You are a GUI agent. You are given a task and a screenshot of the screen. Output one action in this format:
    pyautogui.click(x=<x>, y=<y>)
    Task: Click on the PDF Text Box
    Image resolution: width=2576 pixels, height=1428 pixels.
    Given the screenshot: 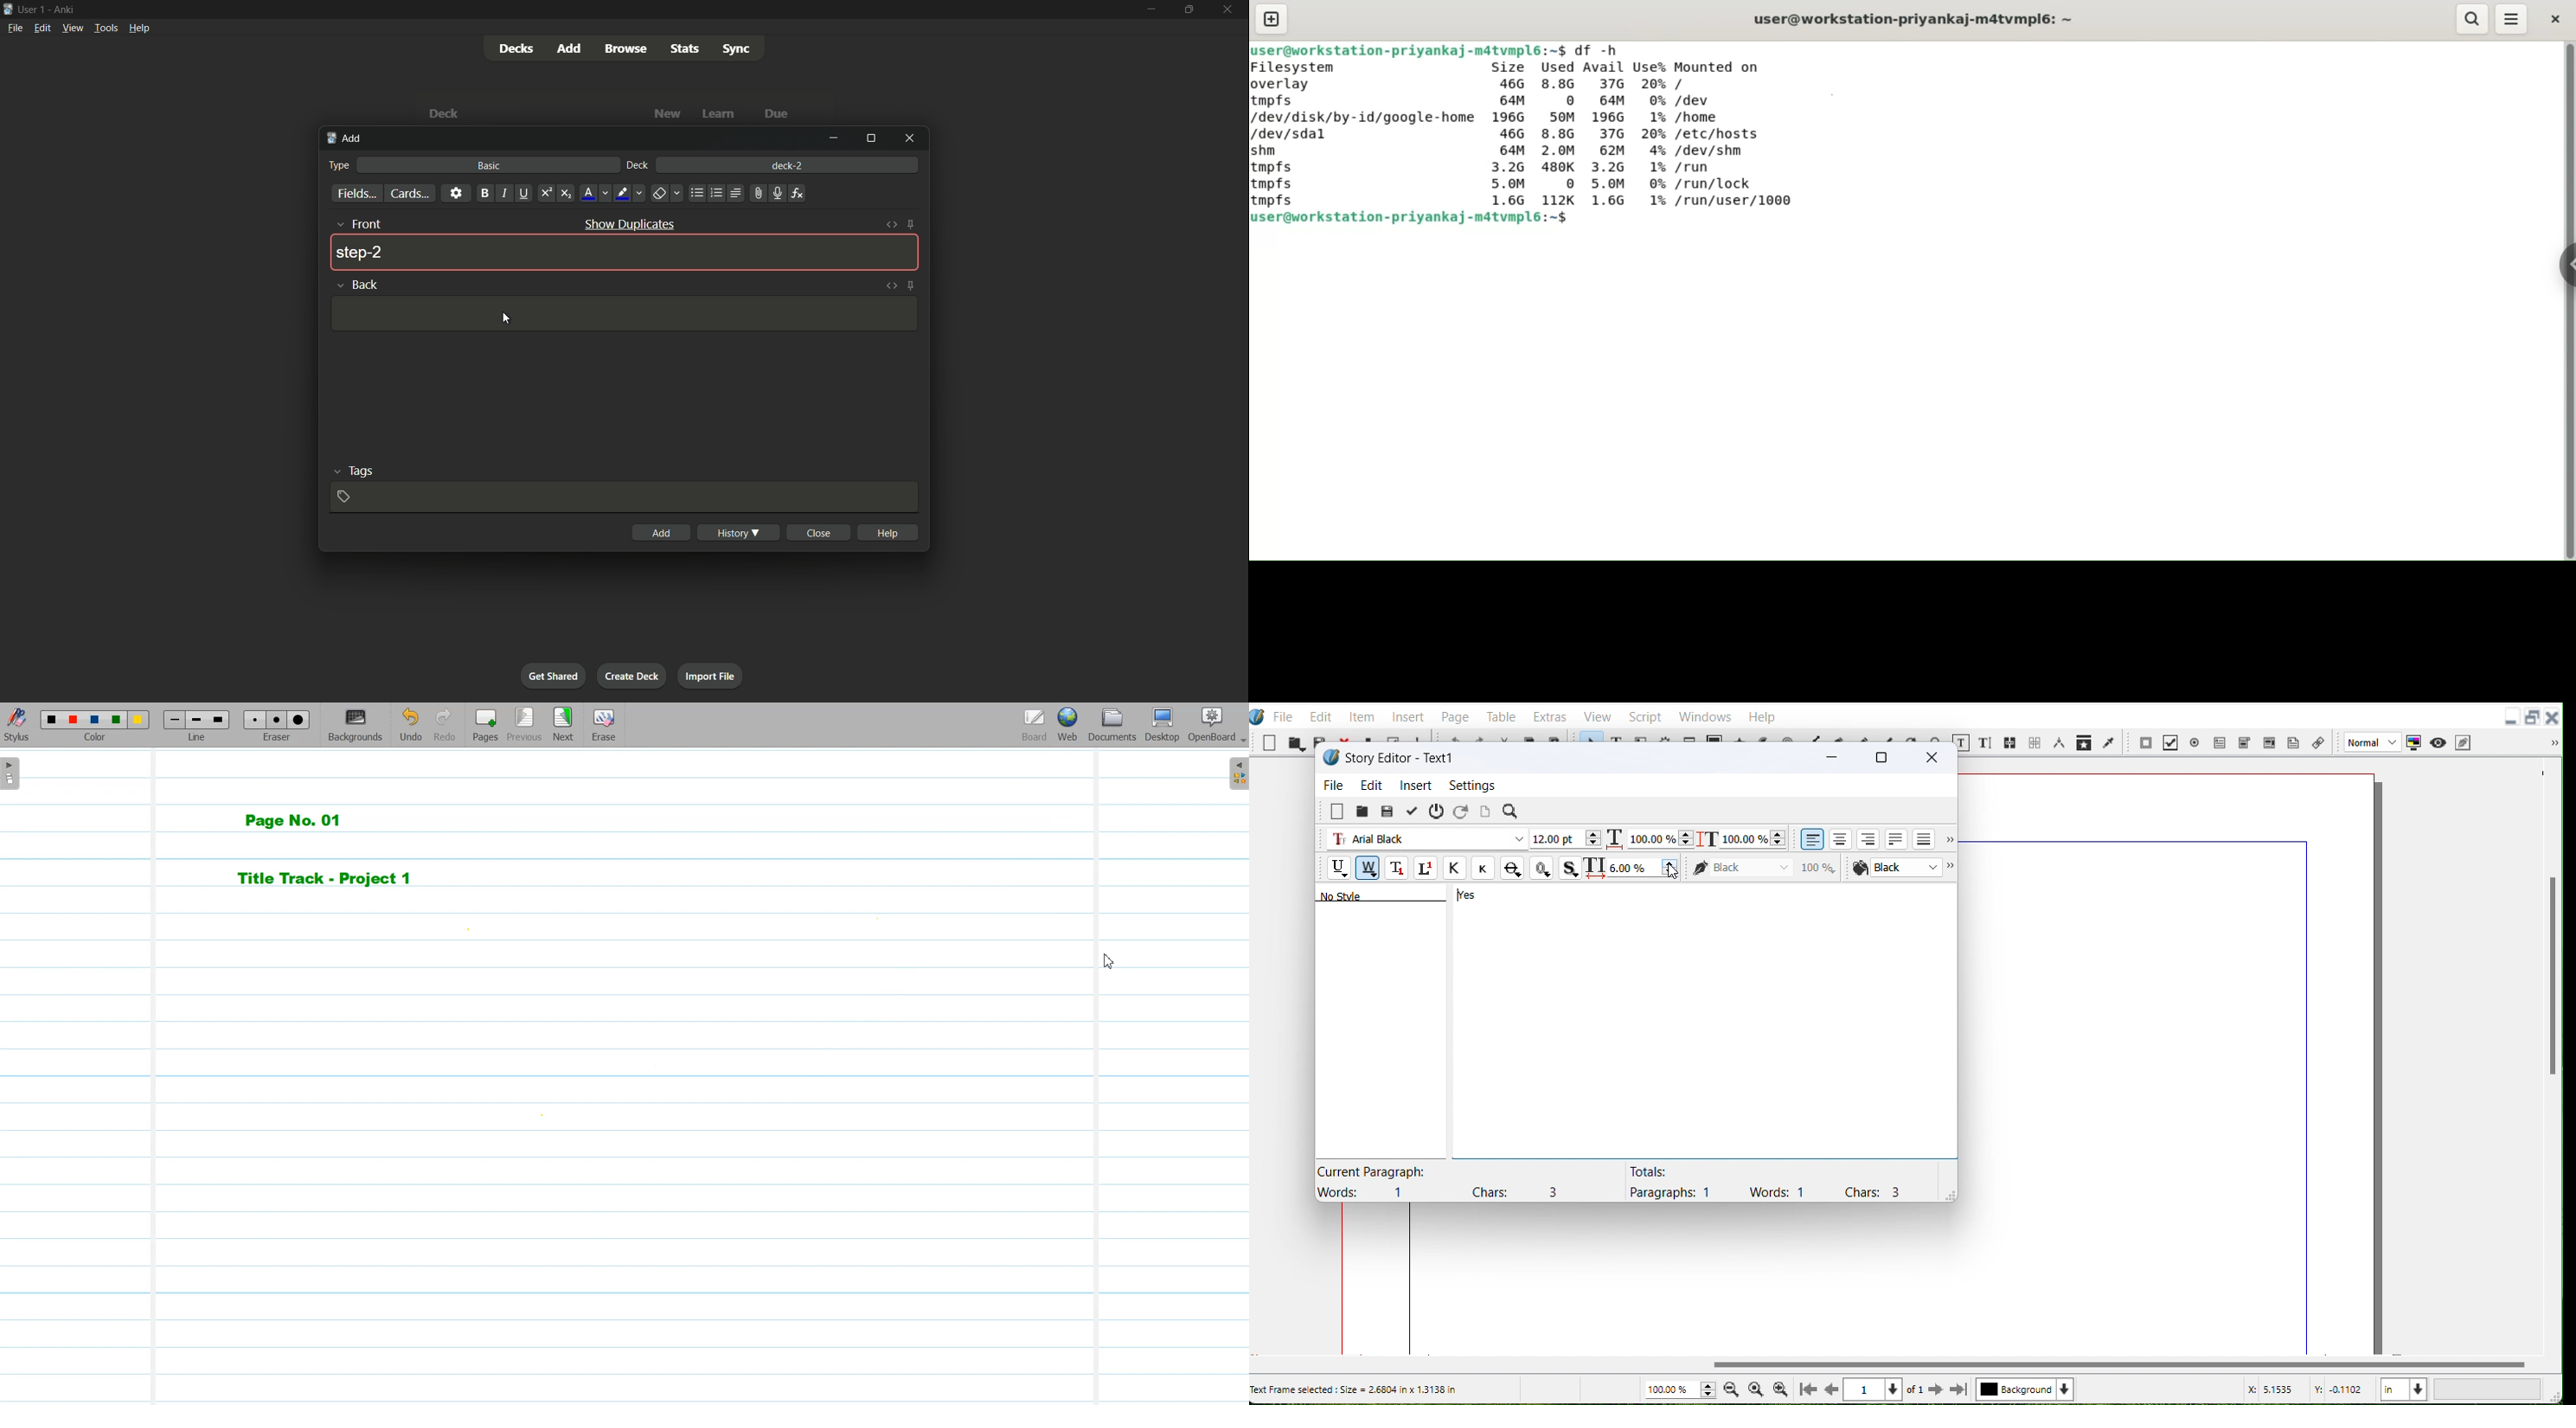 What is the action you would take?
    pyautogui.click(x=2269, y=741)
    